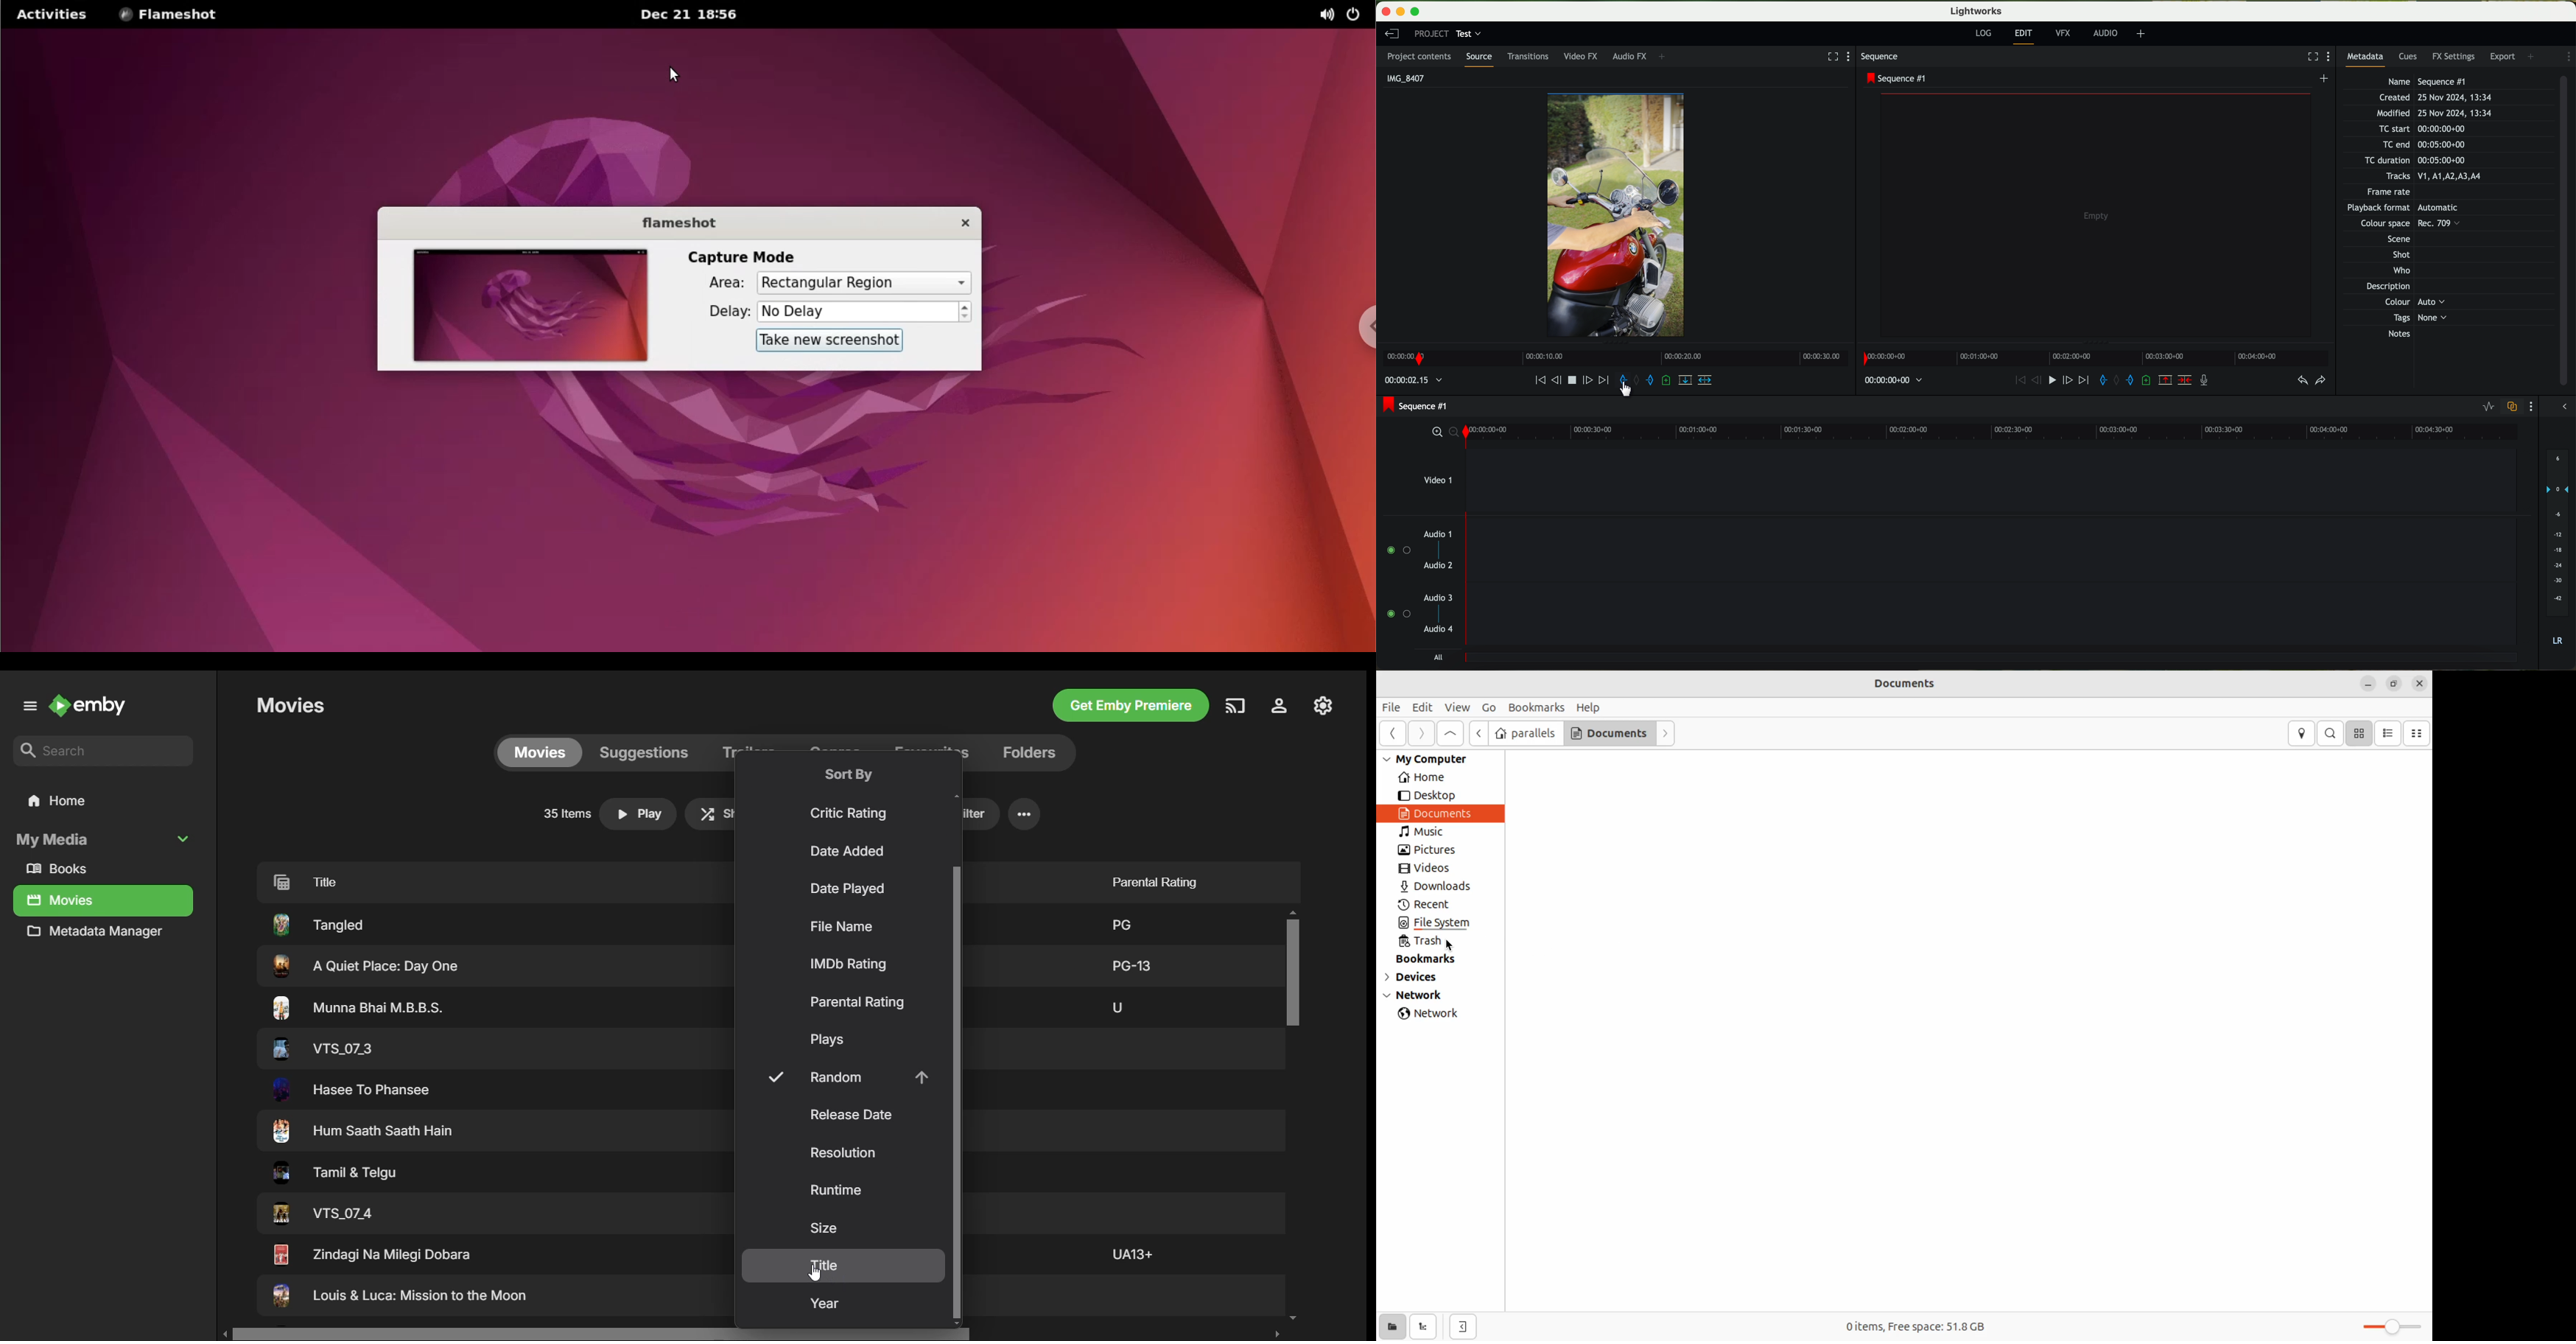 The width and height of the screenshot is (2576, 1344). Describe the element at coordinates (1325, 704) in the screenshot. I see `Manage Emby Server` at that location.